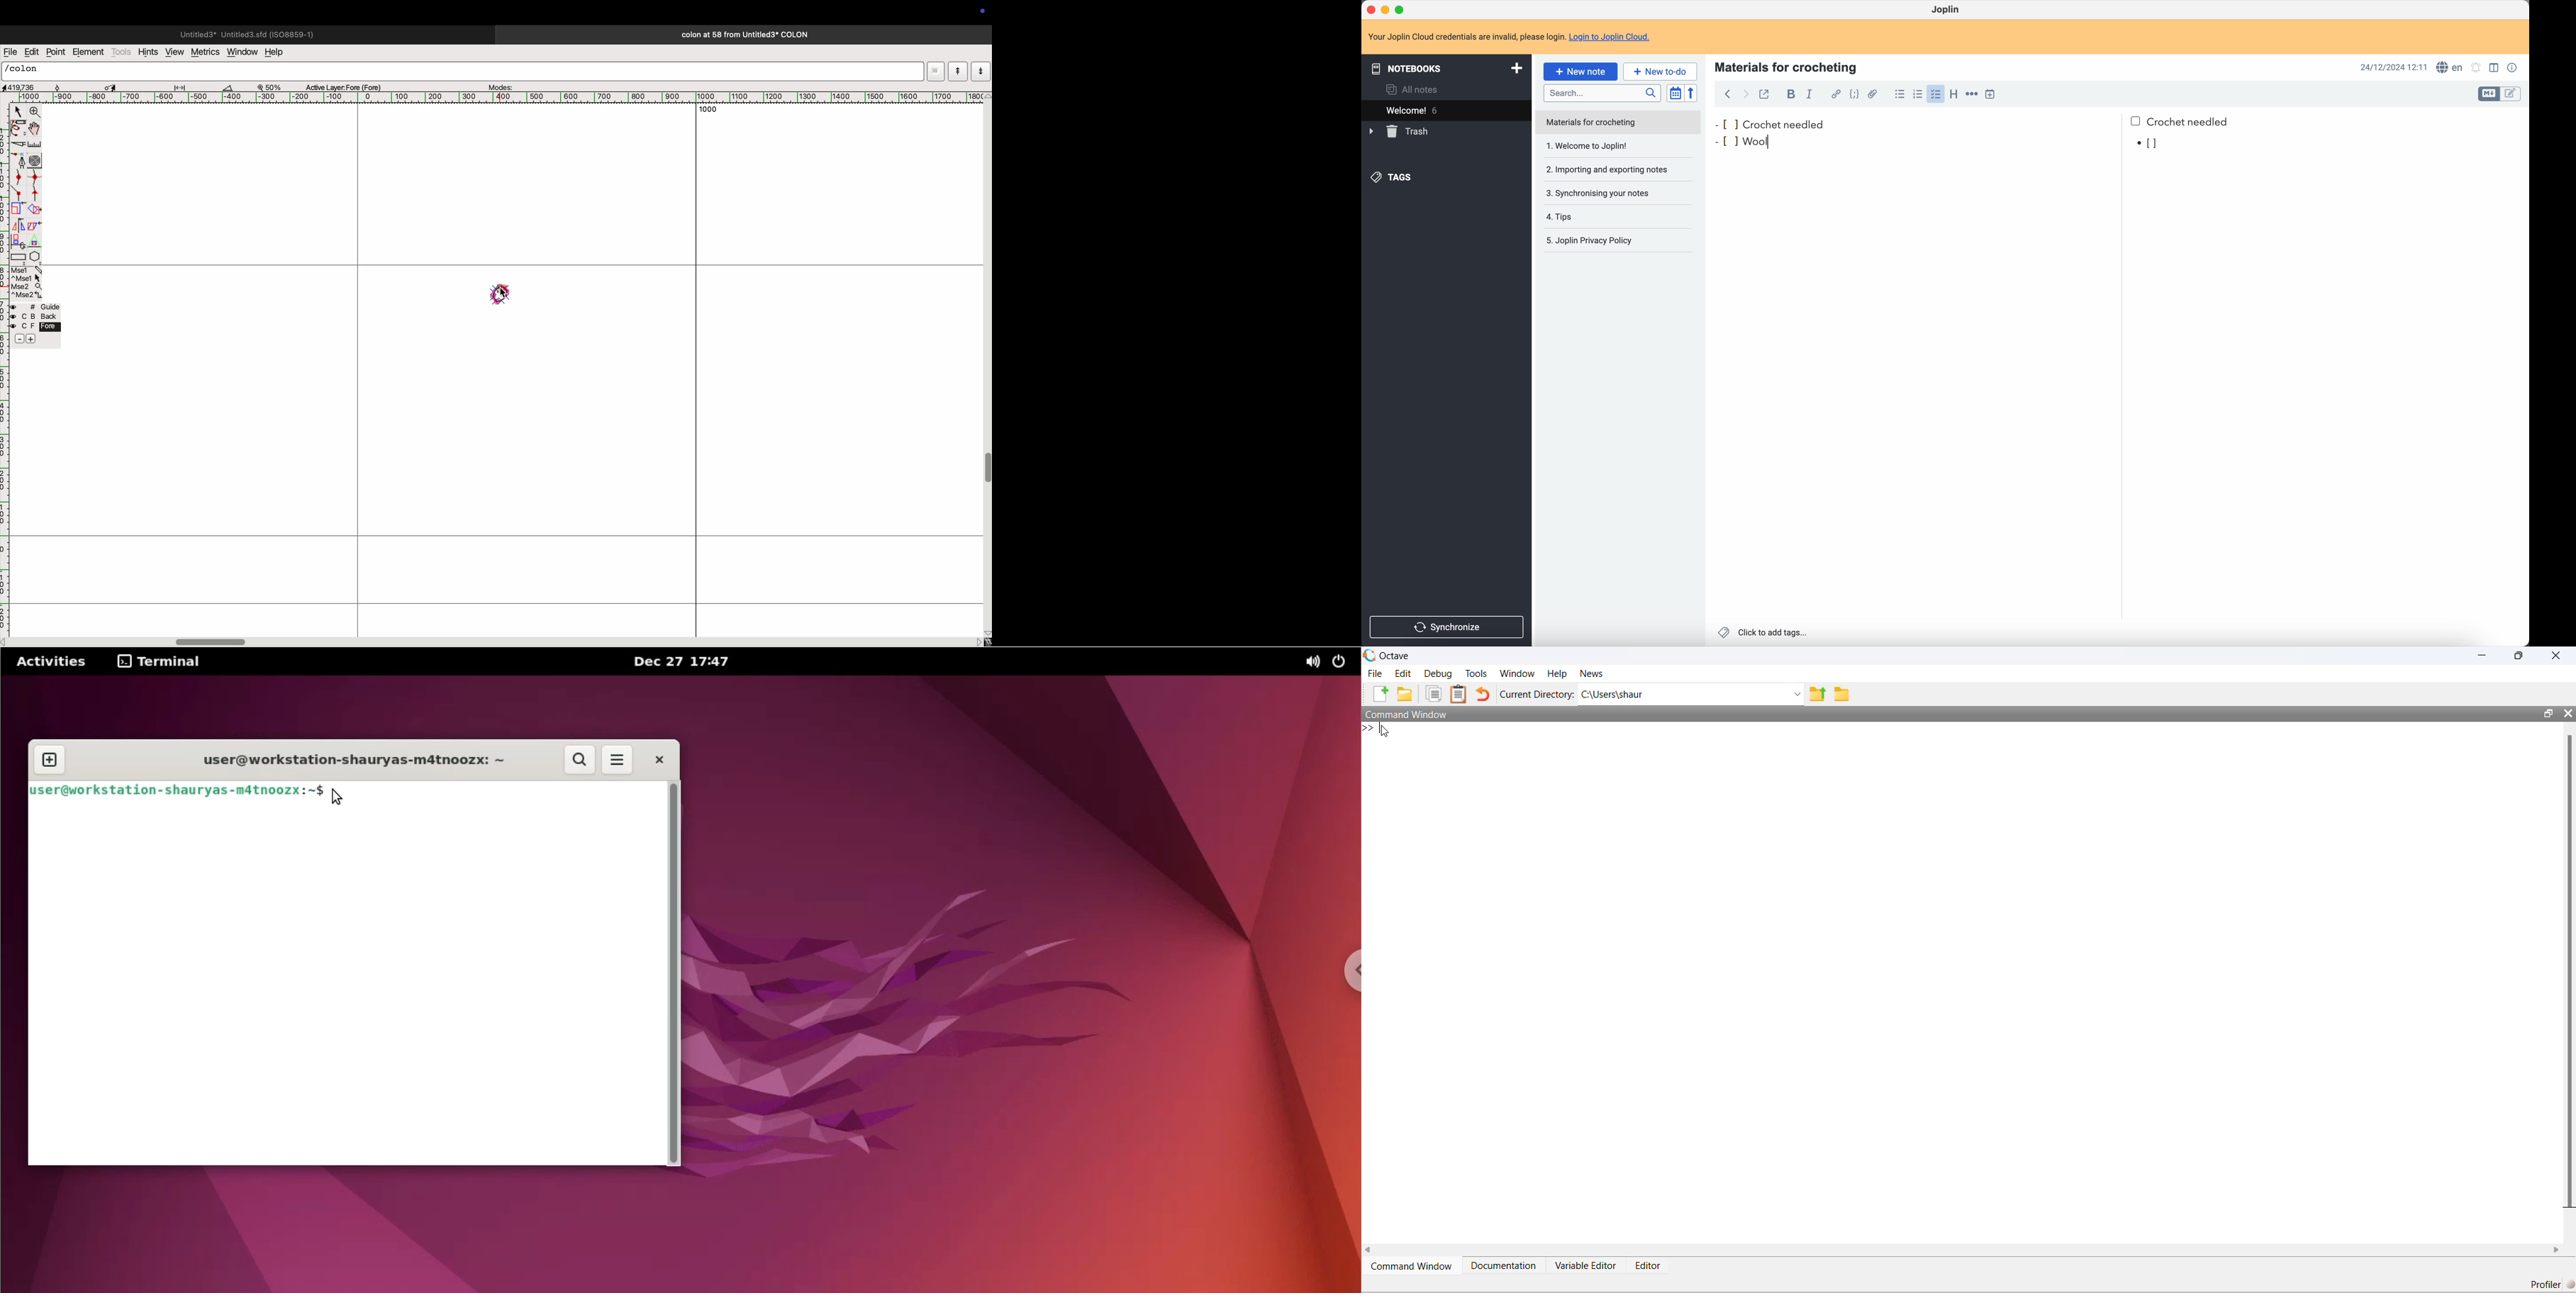 The height and width of the screenshot is (1316, 2576). I want to click on attach file, so click(1875, 94).